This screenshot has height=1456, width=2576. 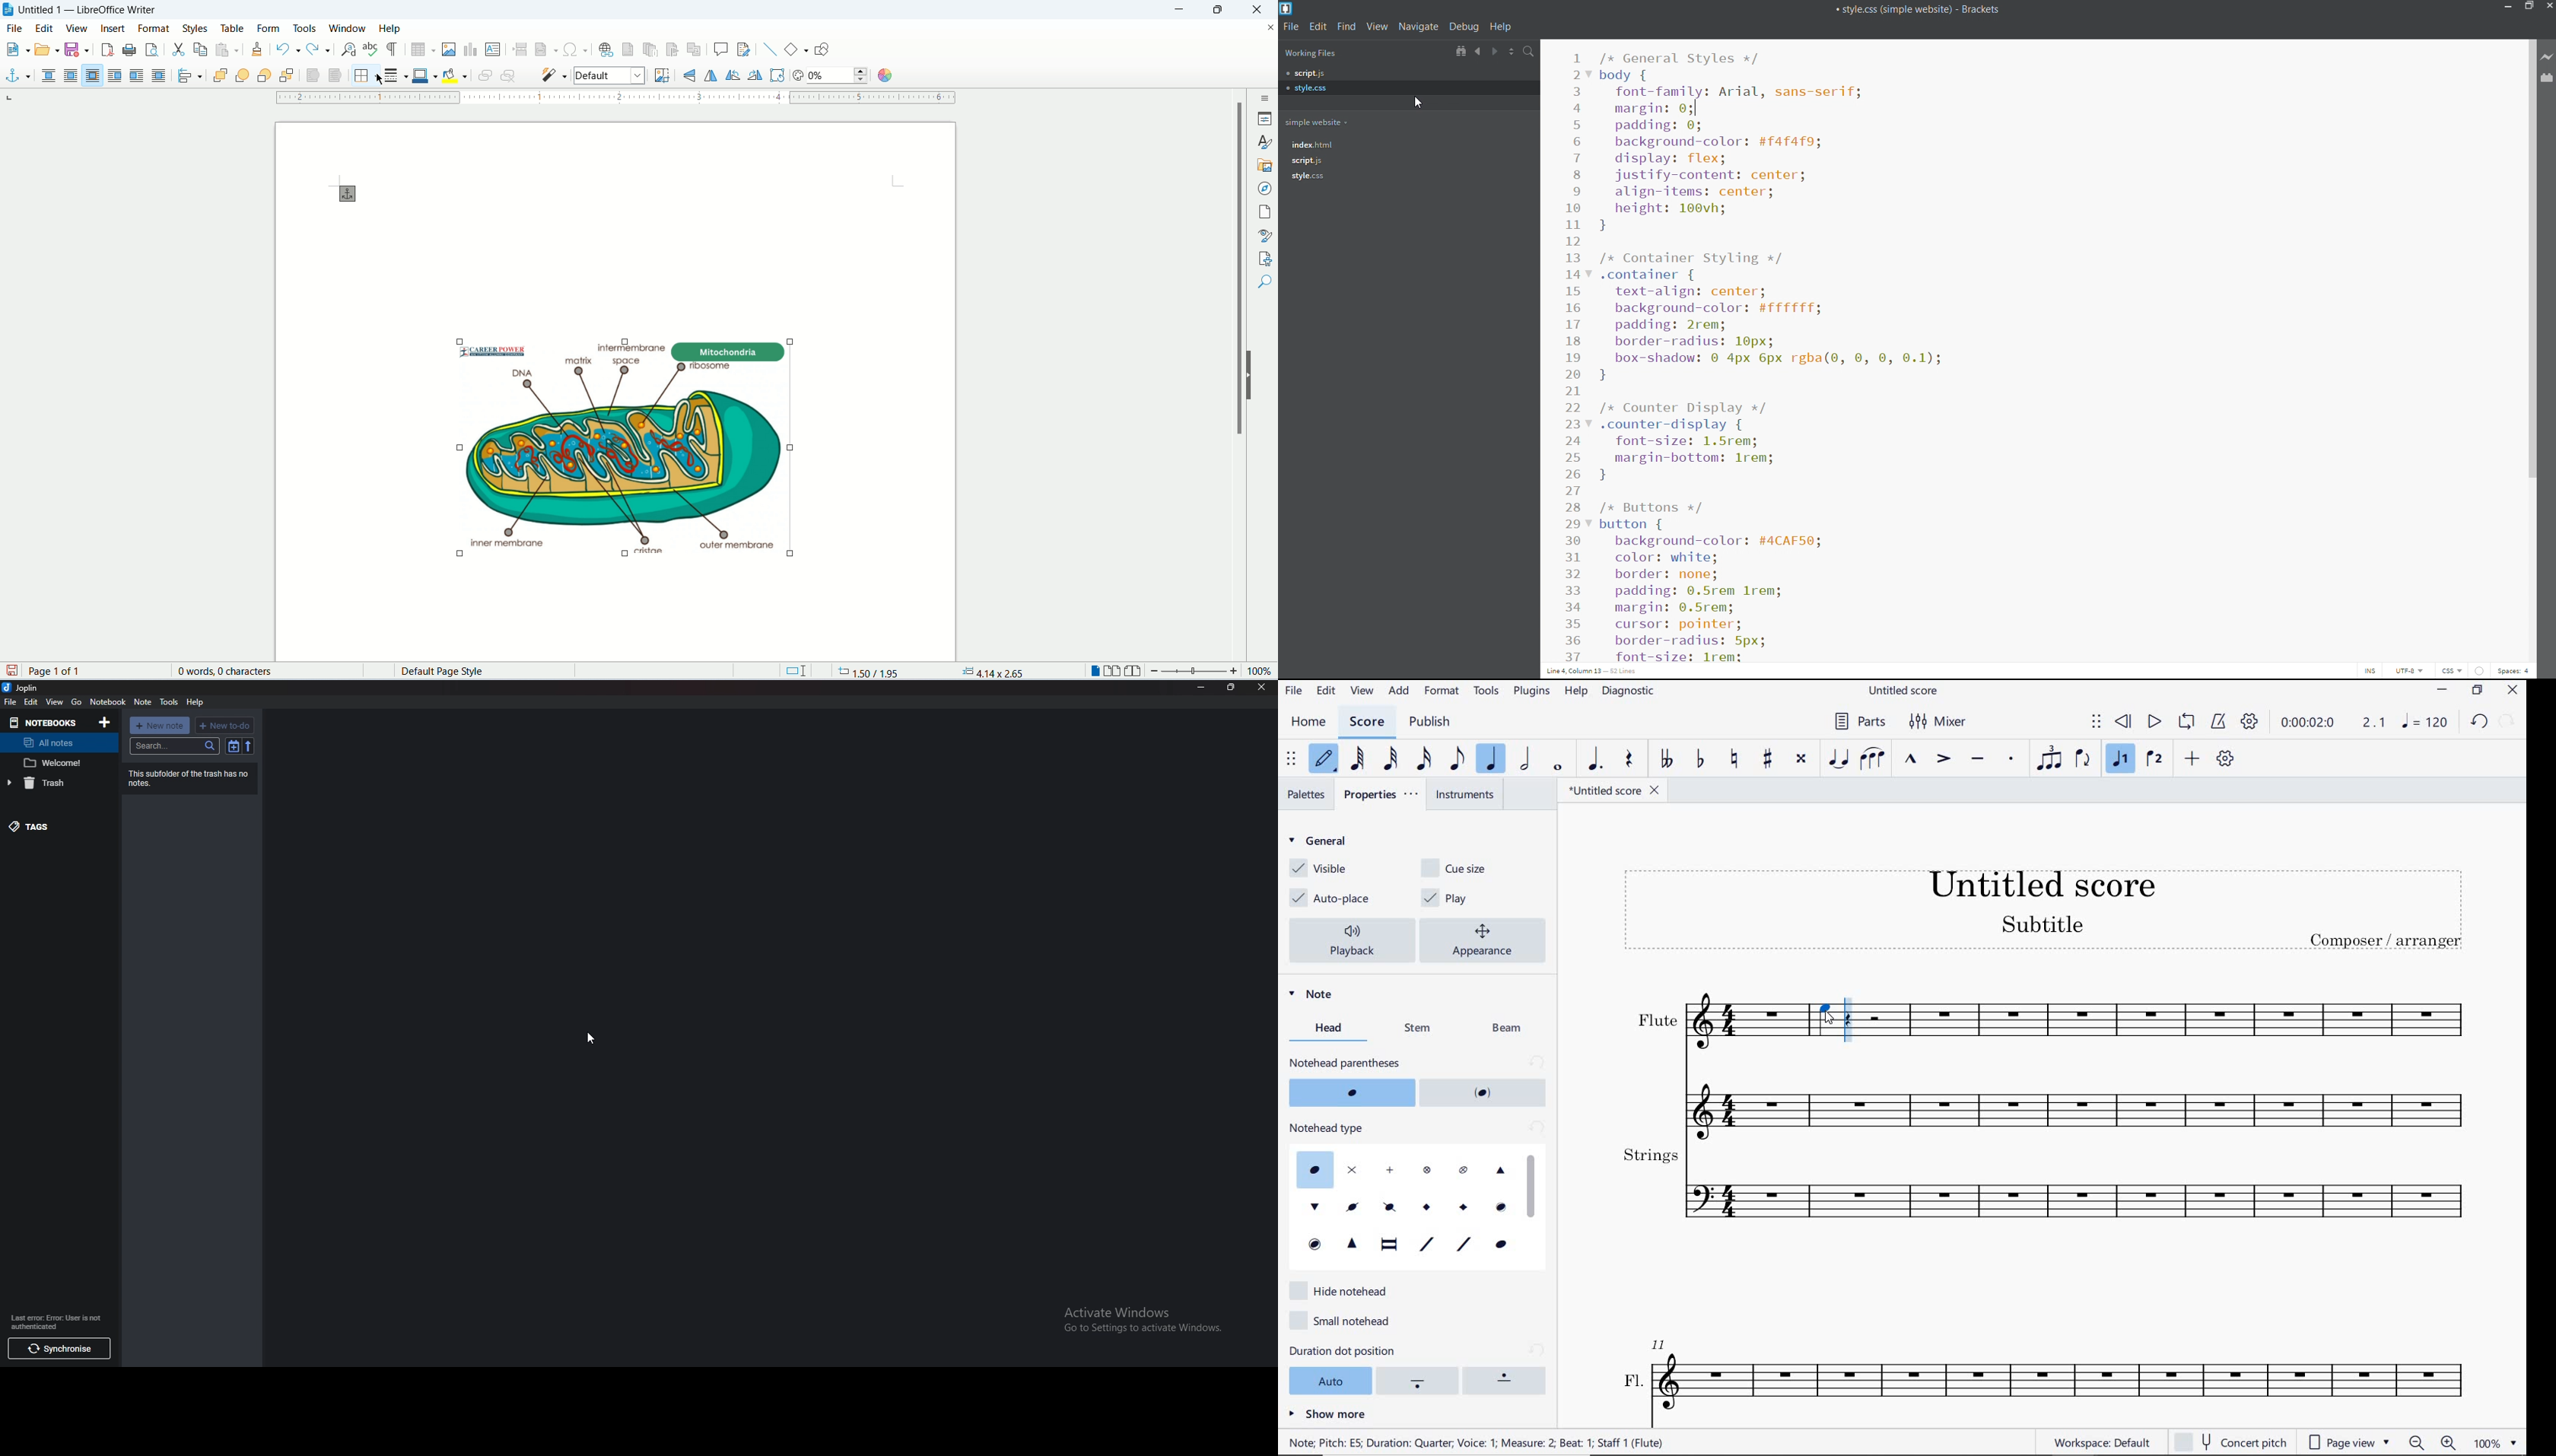 I want to click on show draw functions, so click(x=823, y=48).